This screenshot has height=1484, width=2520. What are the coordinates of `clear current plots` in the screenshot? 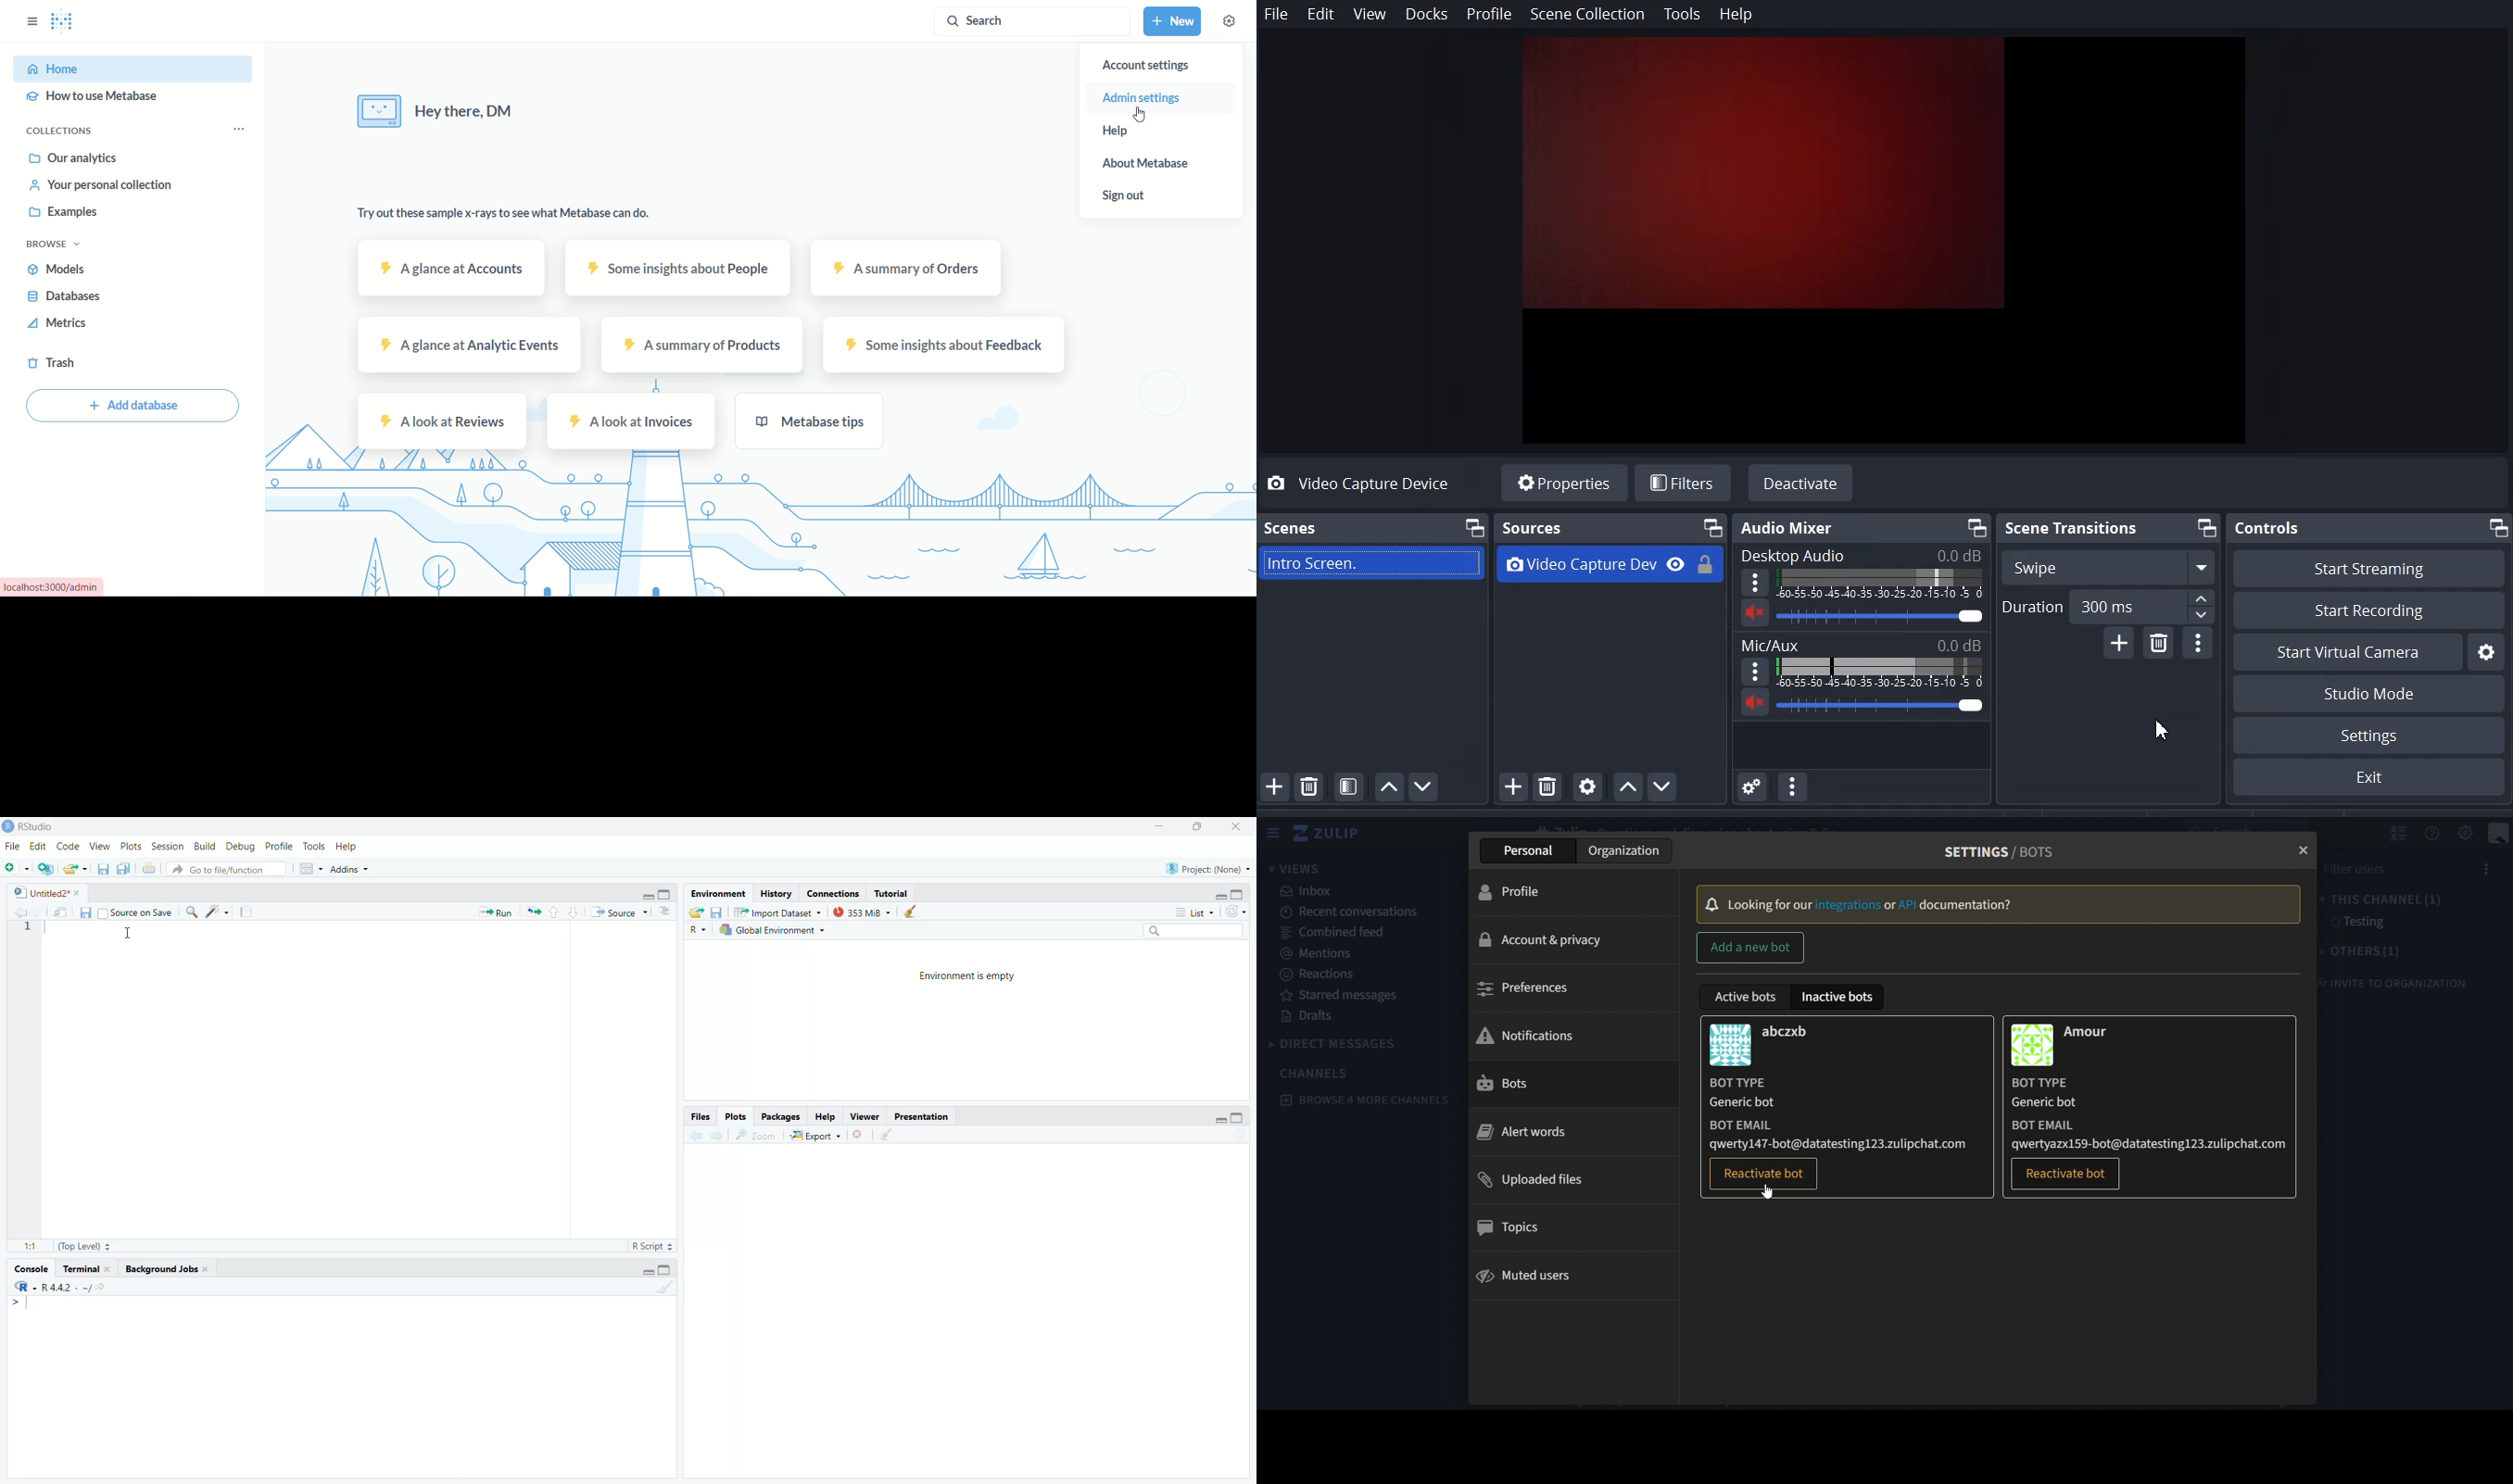 It's located at (861, 1134).